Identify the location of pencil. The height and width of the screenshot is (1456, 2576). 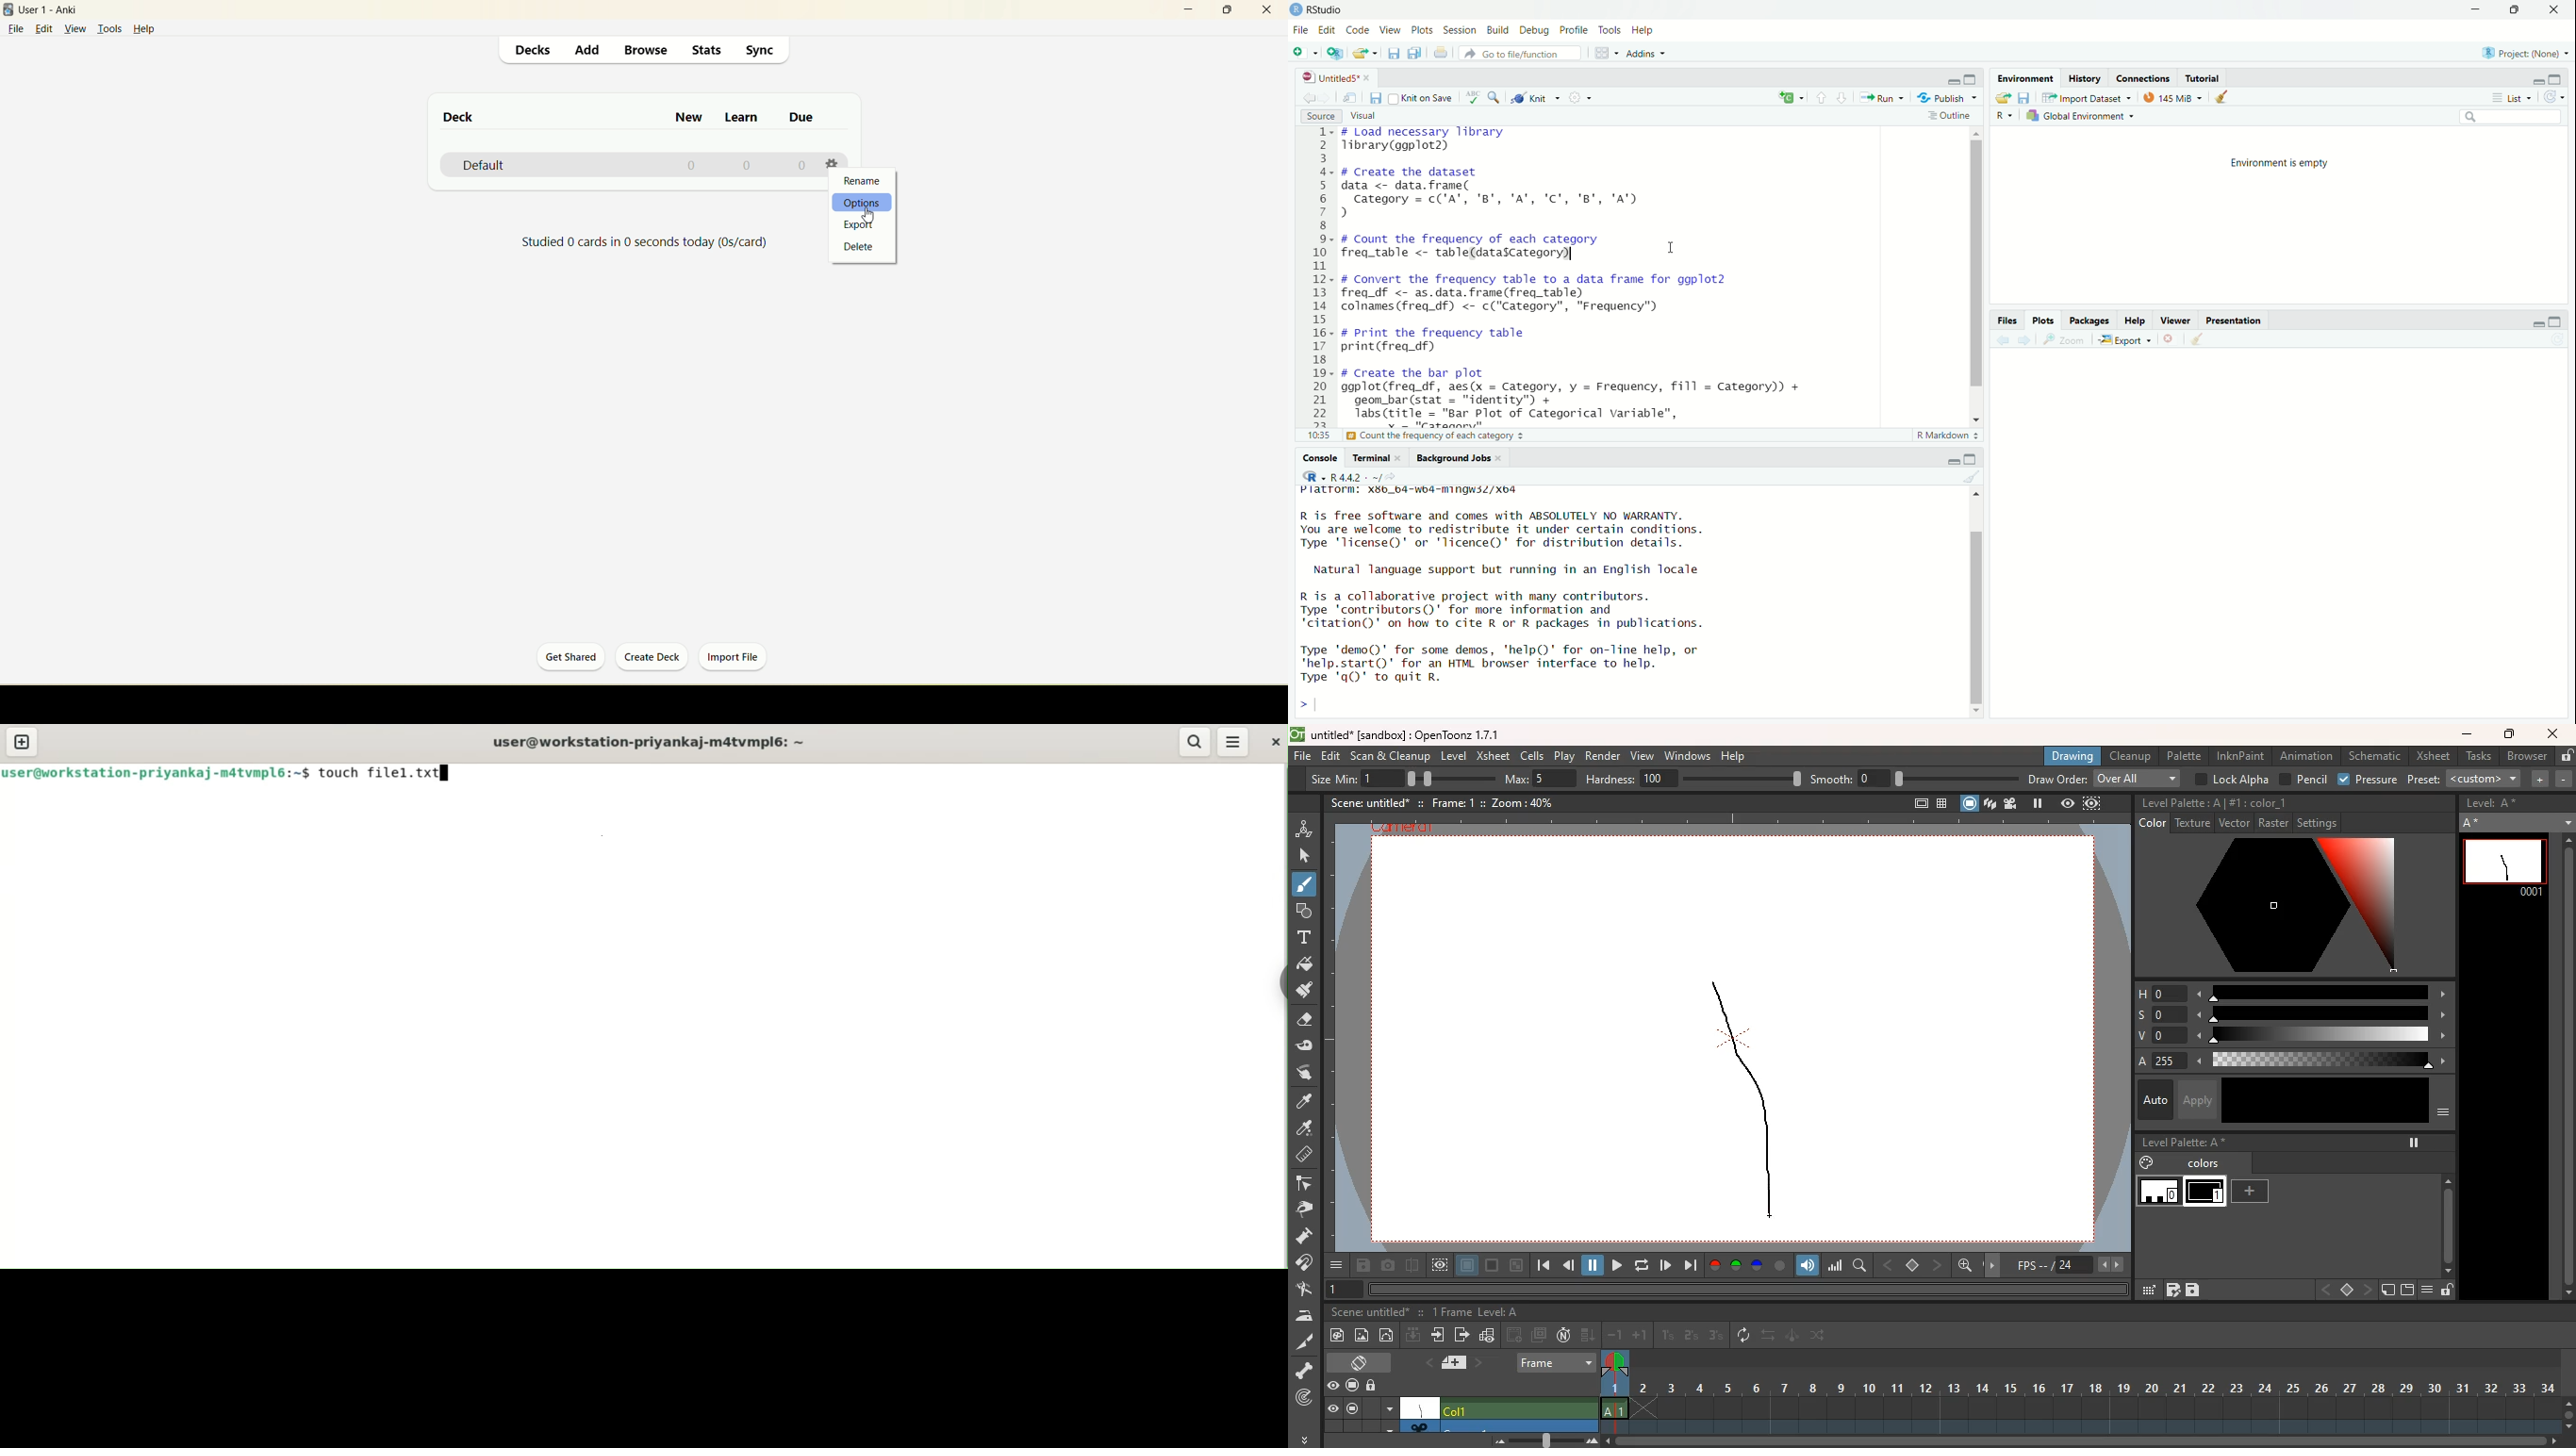
(2304, 780).